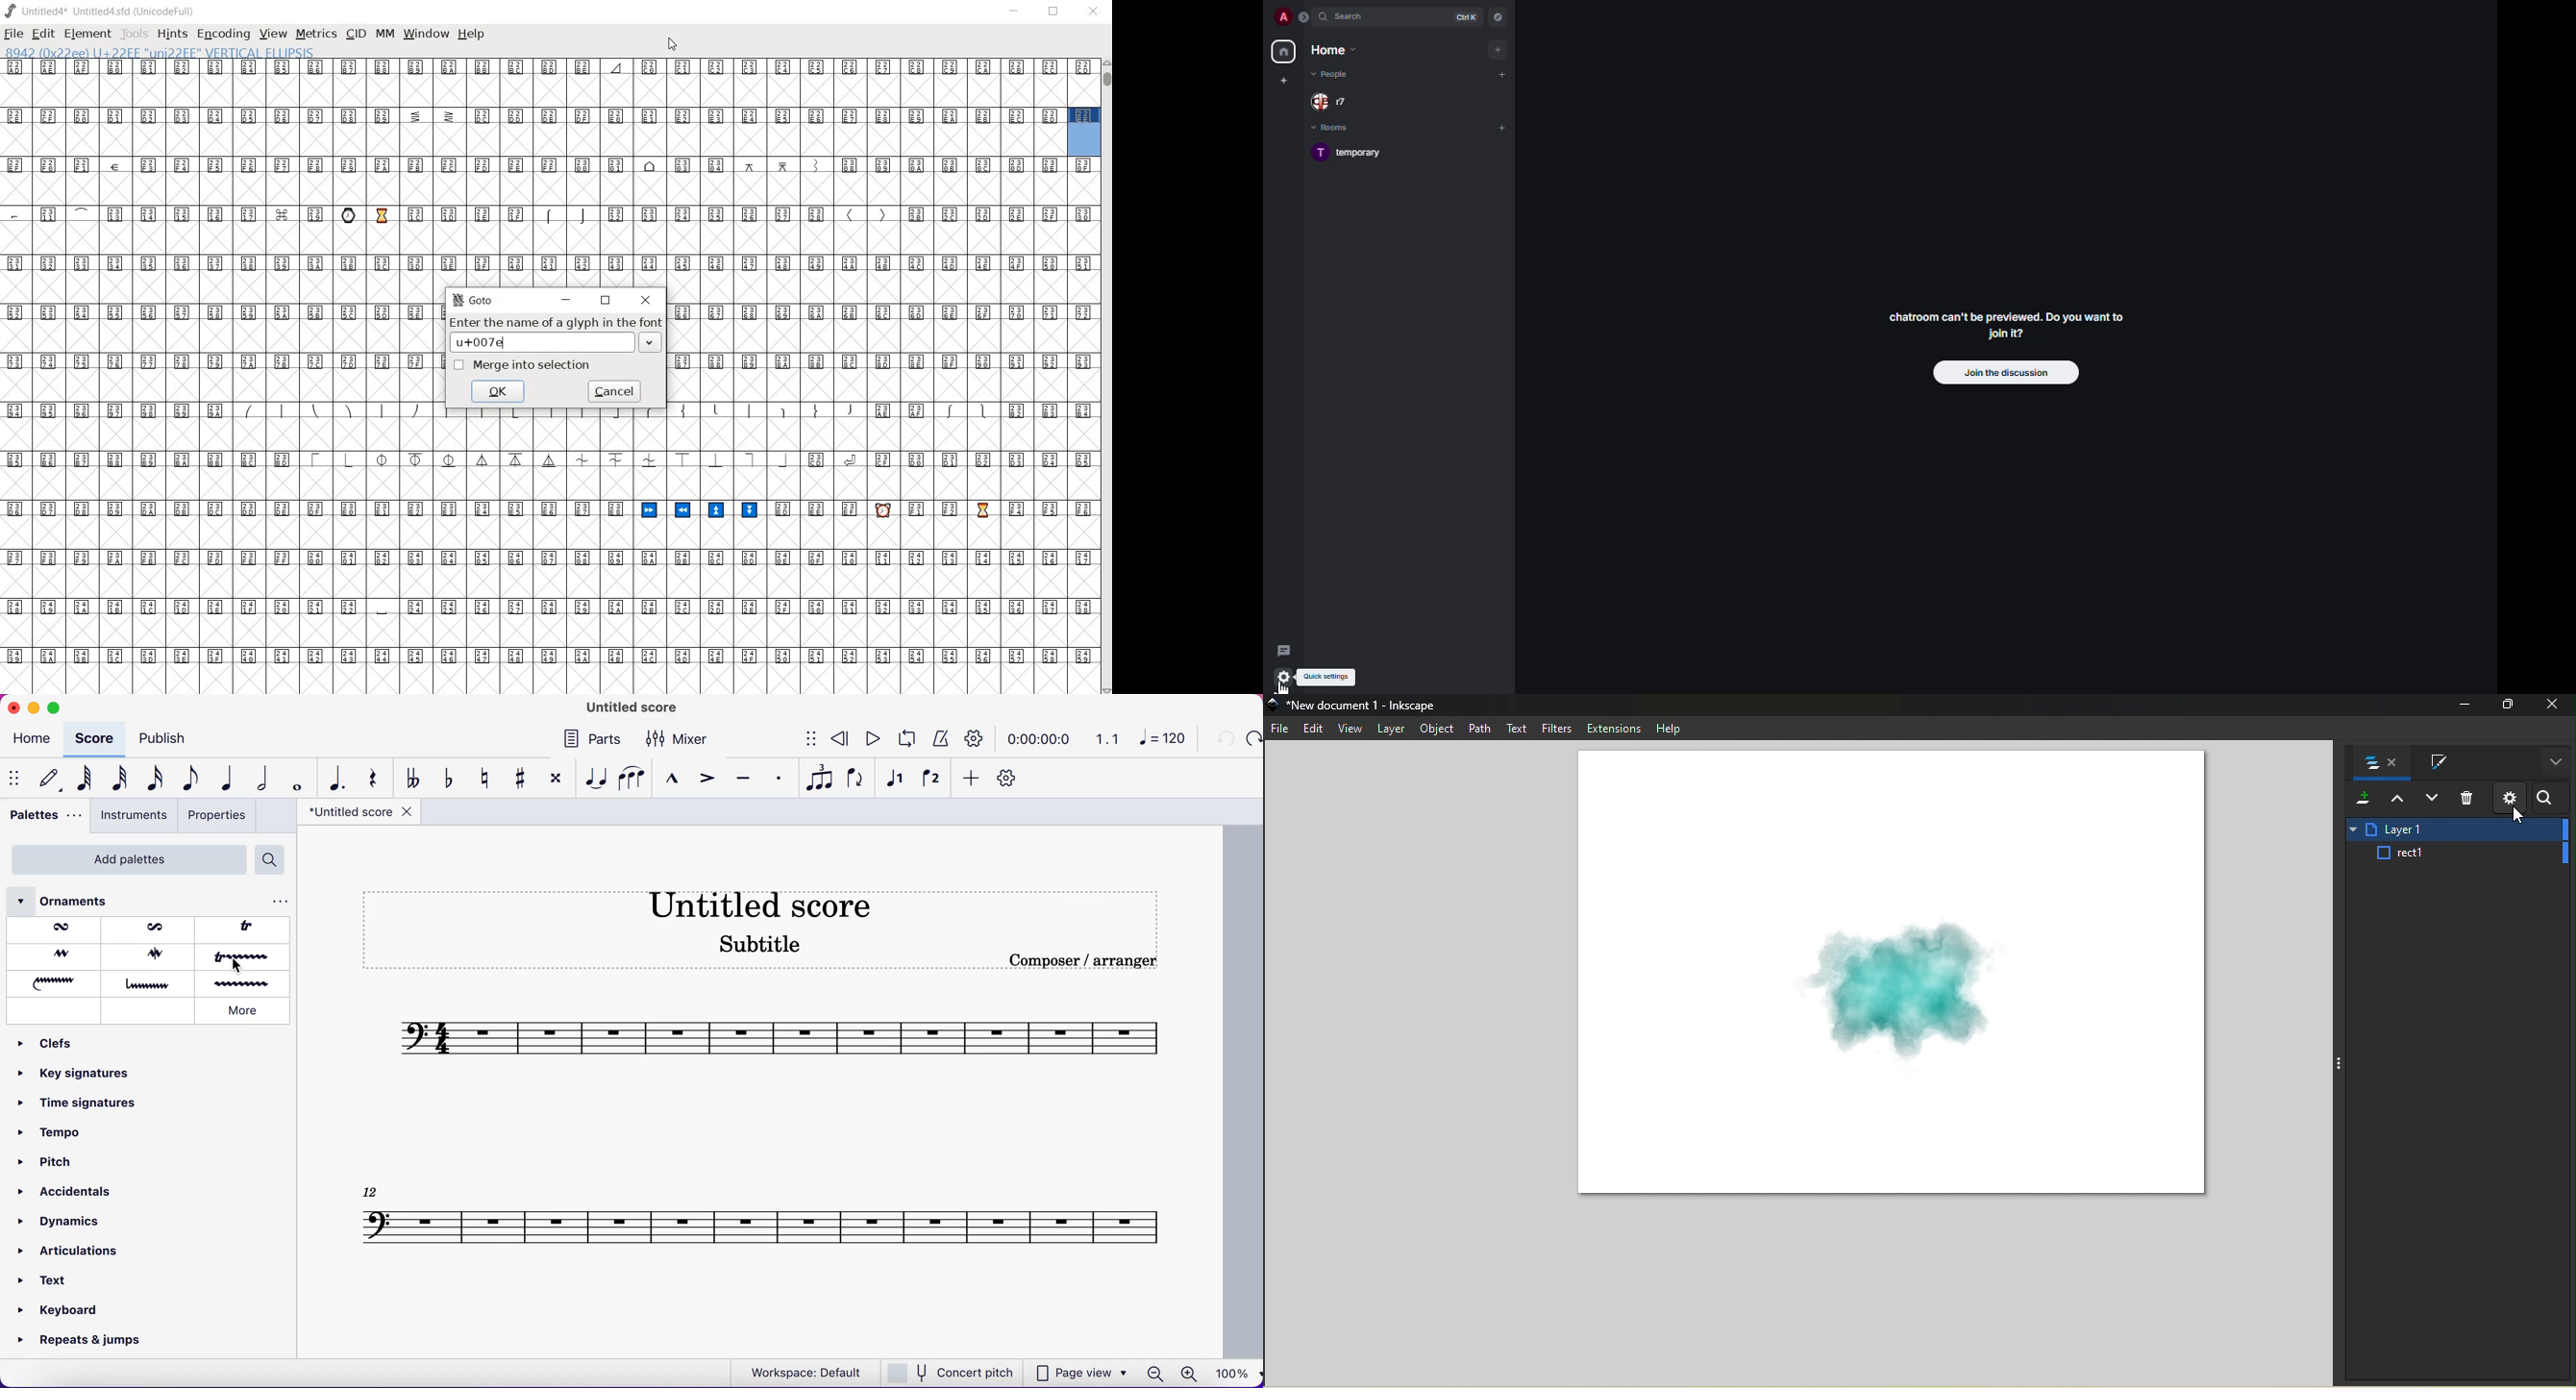 This screenshot has width=2576, height=1400. I want to click on Layer and objects, so click(2379, 763).